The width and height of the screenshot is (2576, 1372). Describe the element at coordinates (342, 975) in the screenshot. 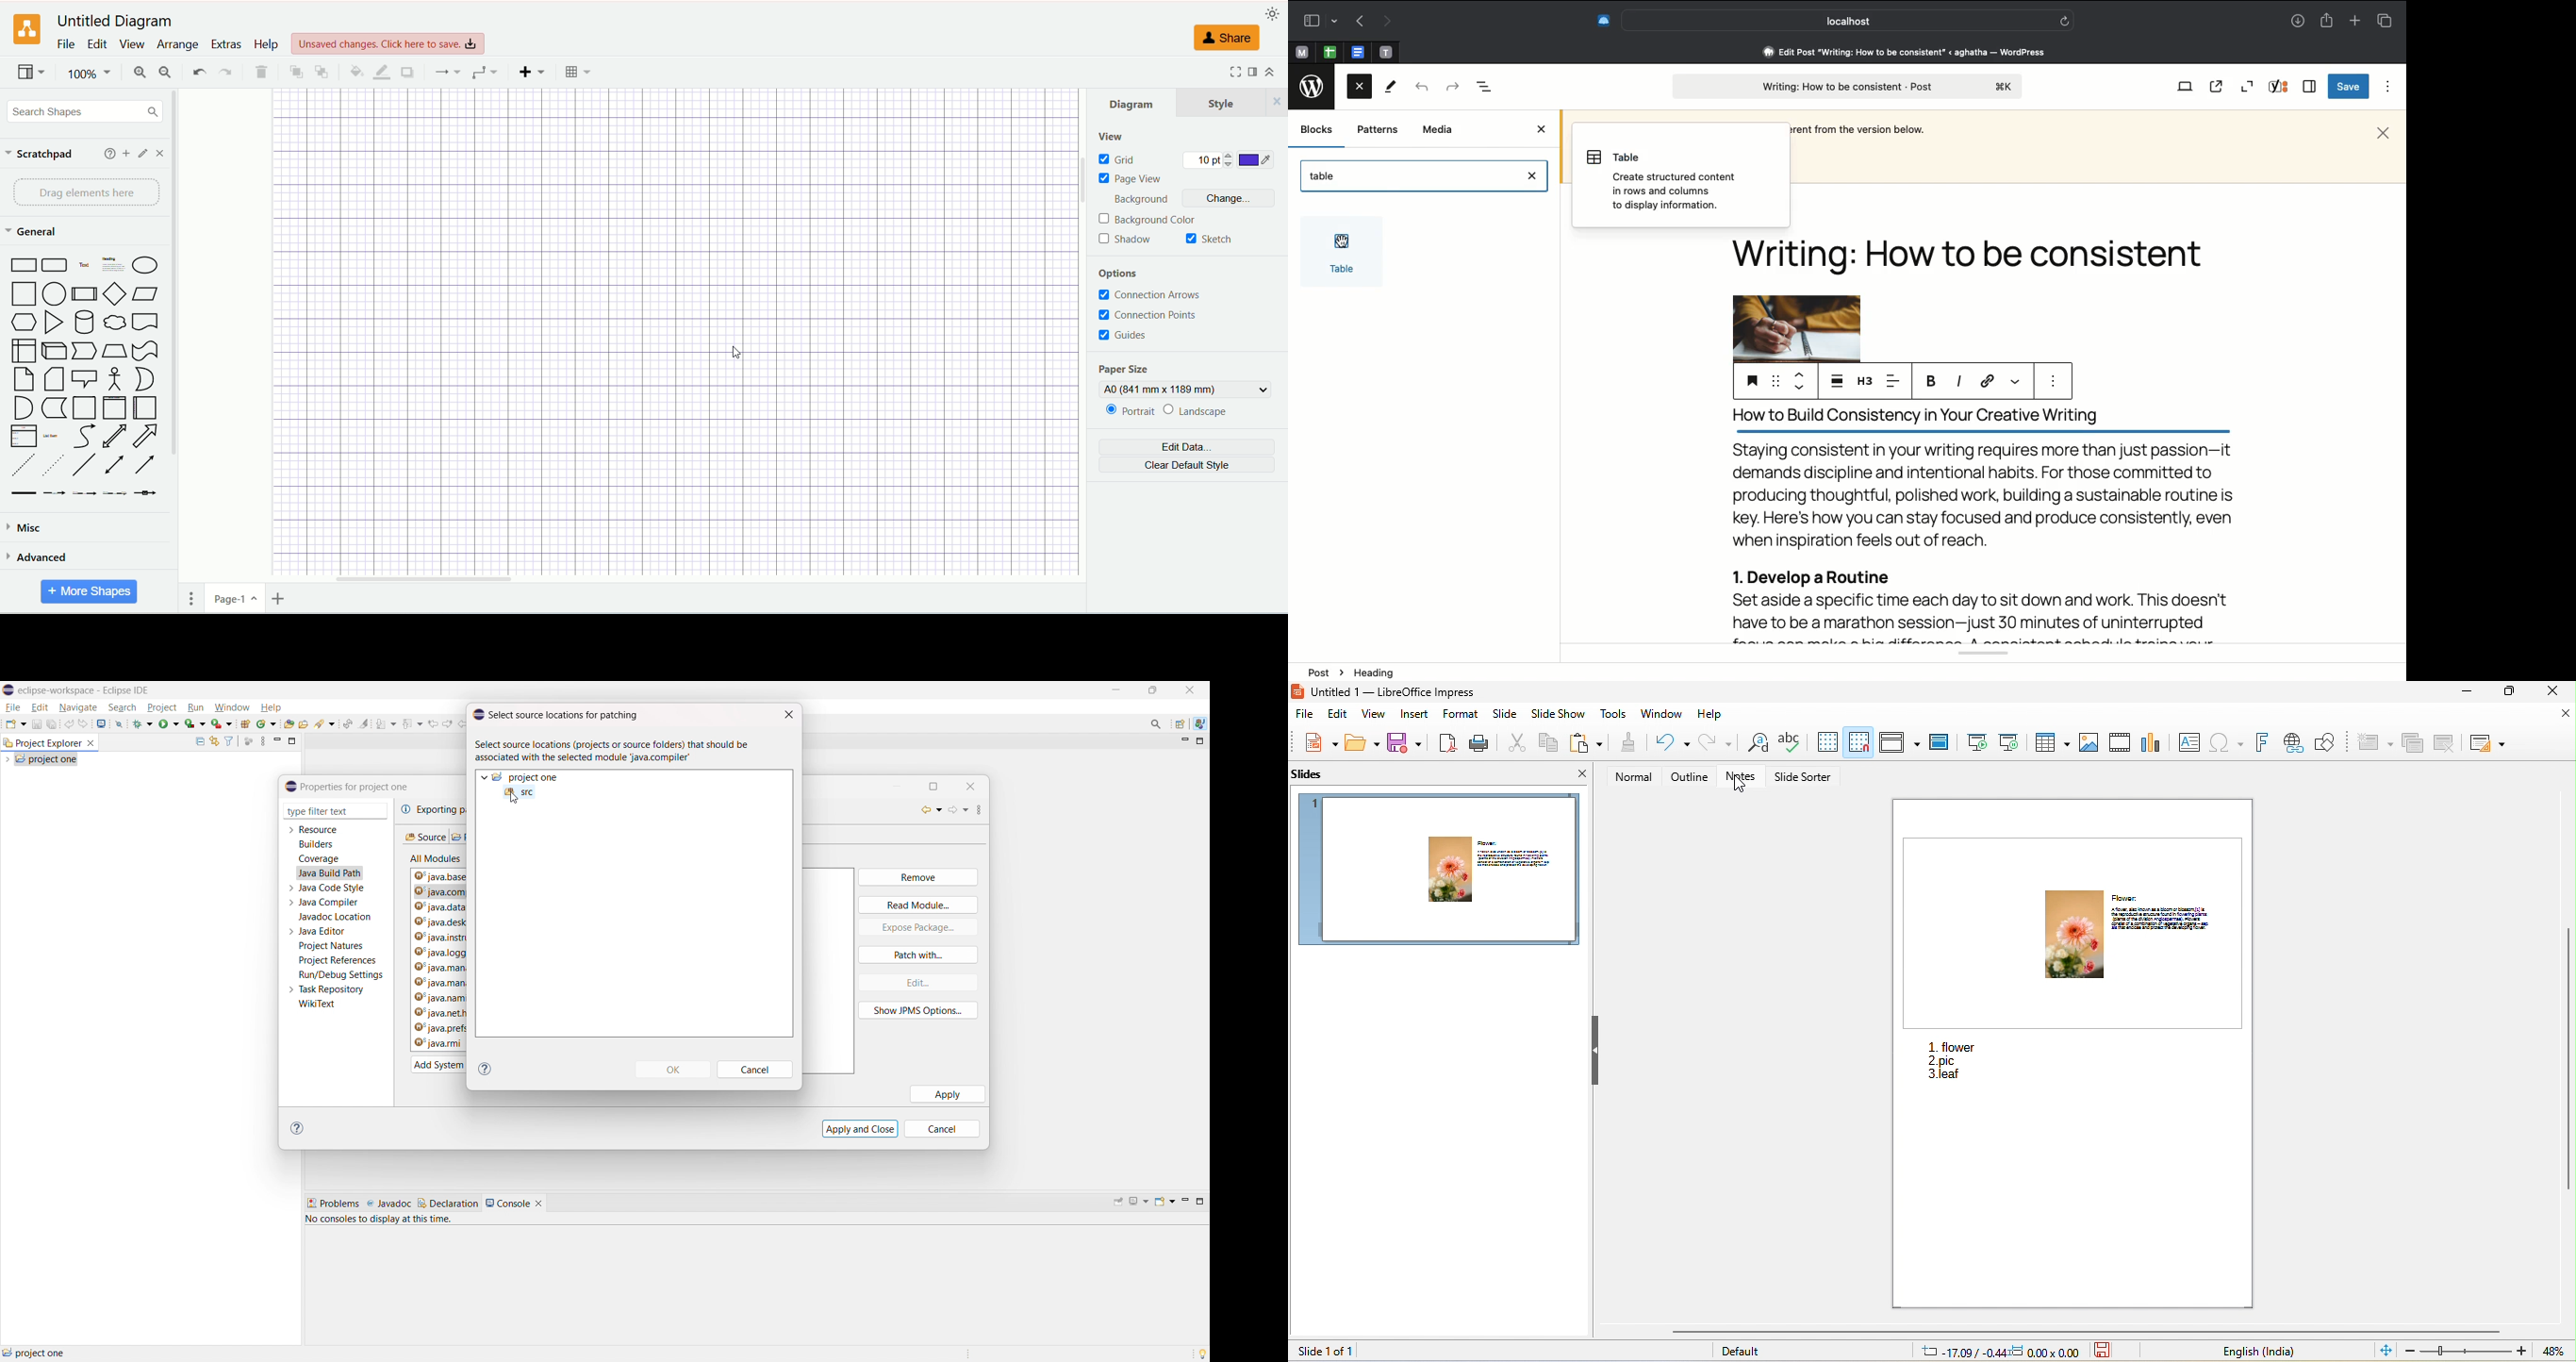

I see `run/debug settings` at that location.